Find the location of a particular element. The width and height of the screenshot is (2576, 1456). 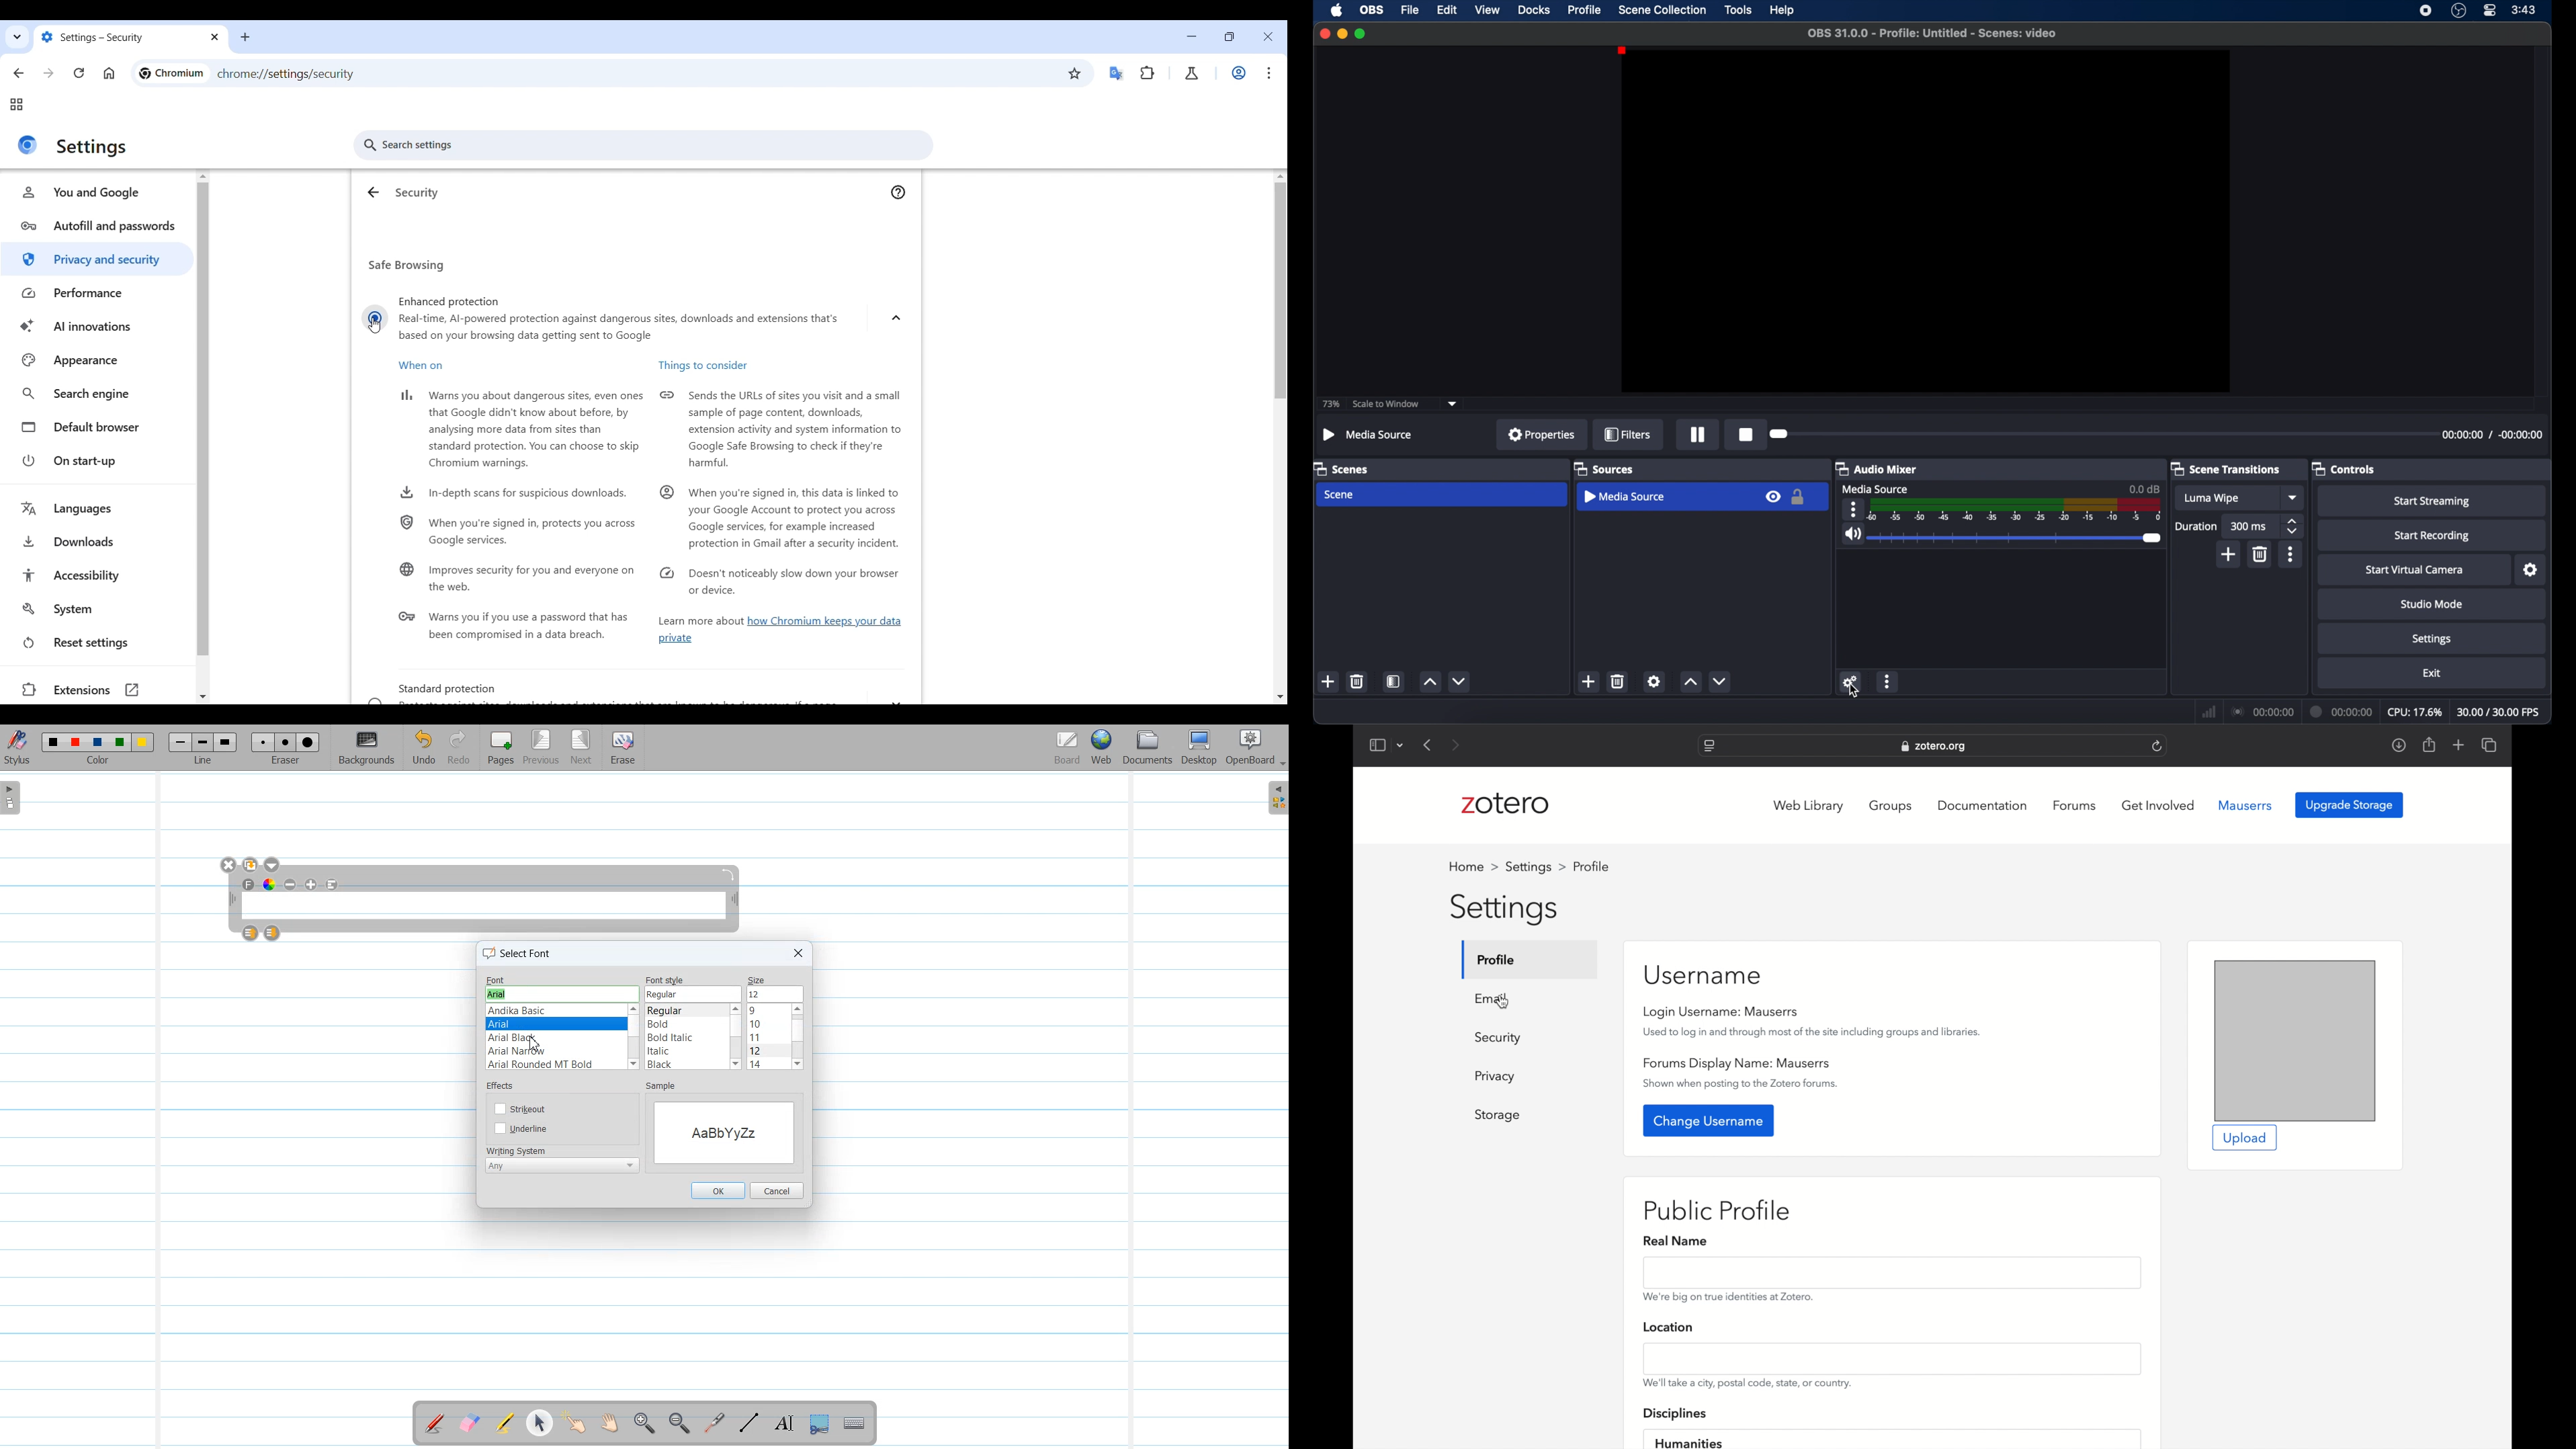

3:43 is located at coordinates (2525, 10).